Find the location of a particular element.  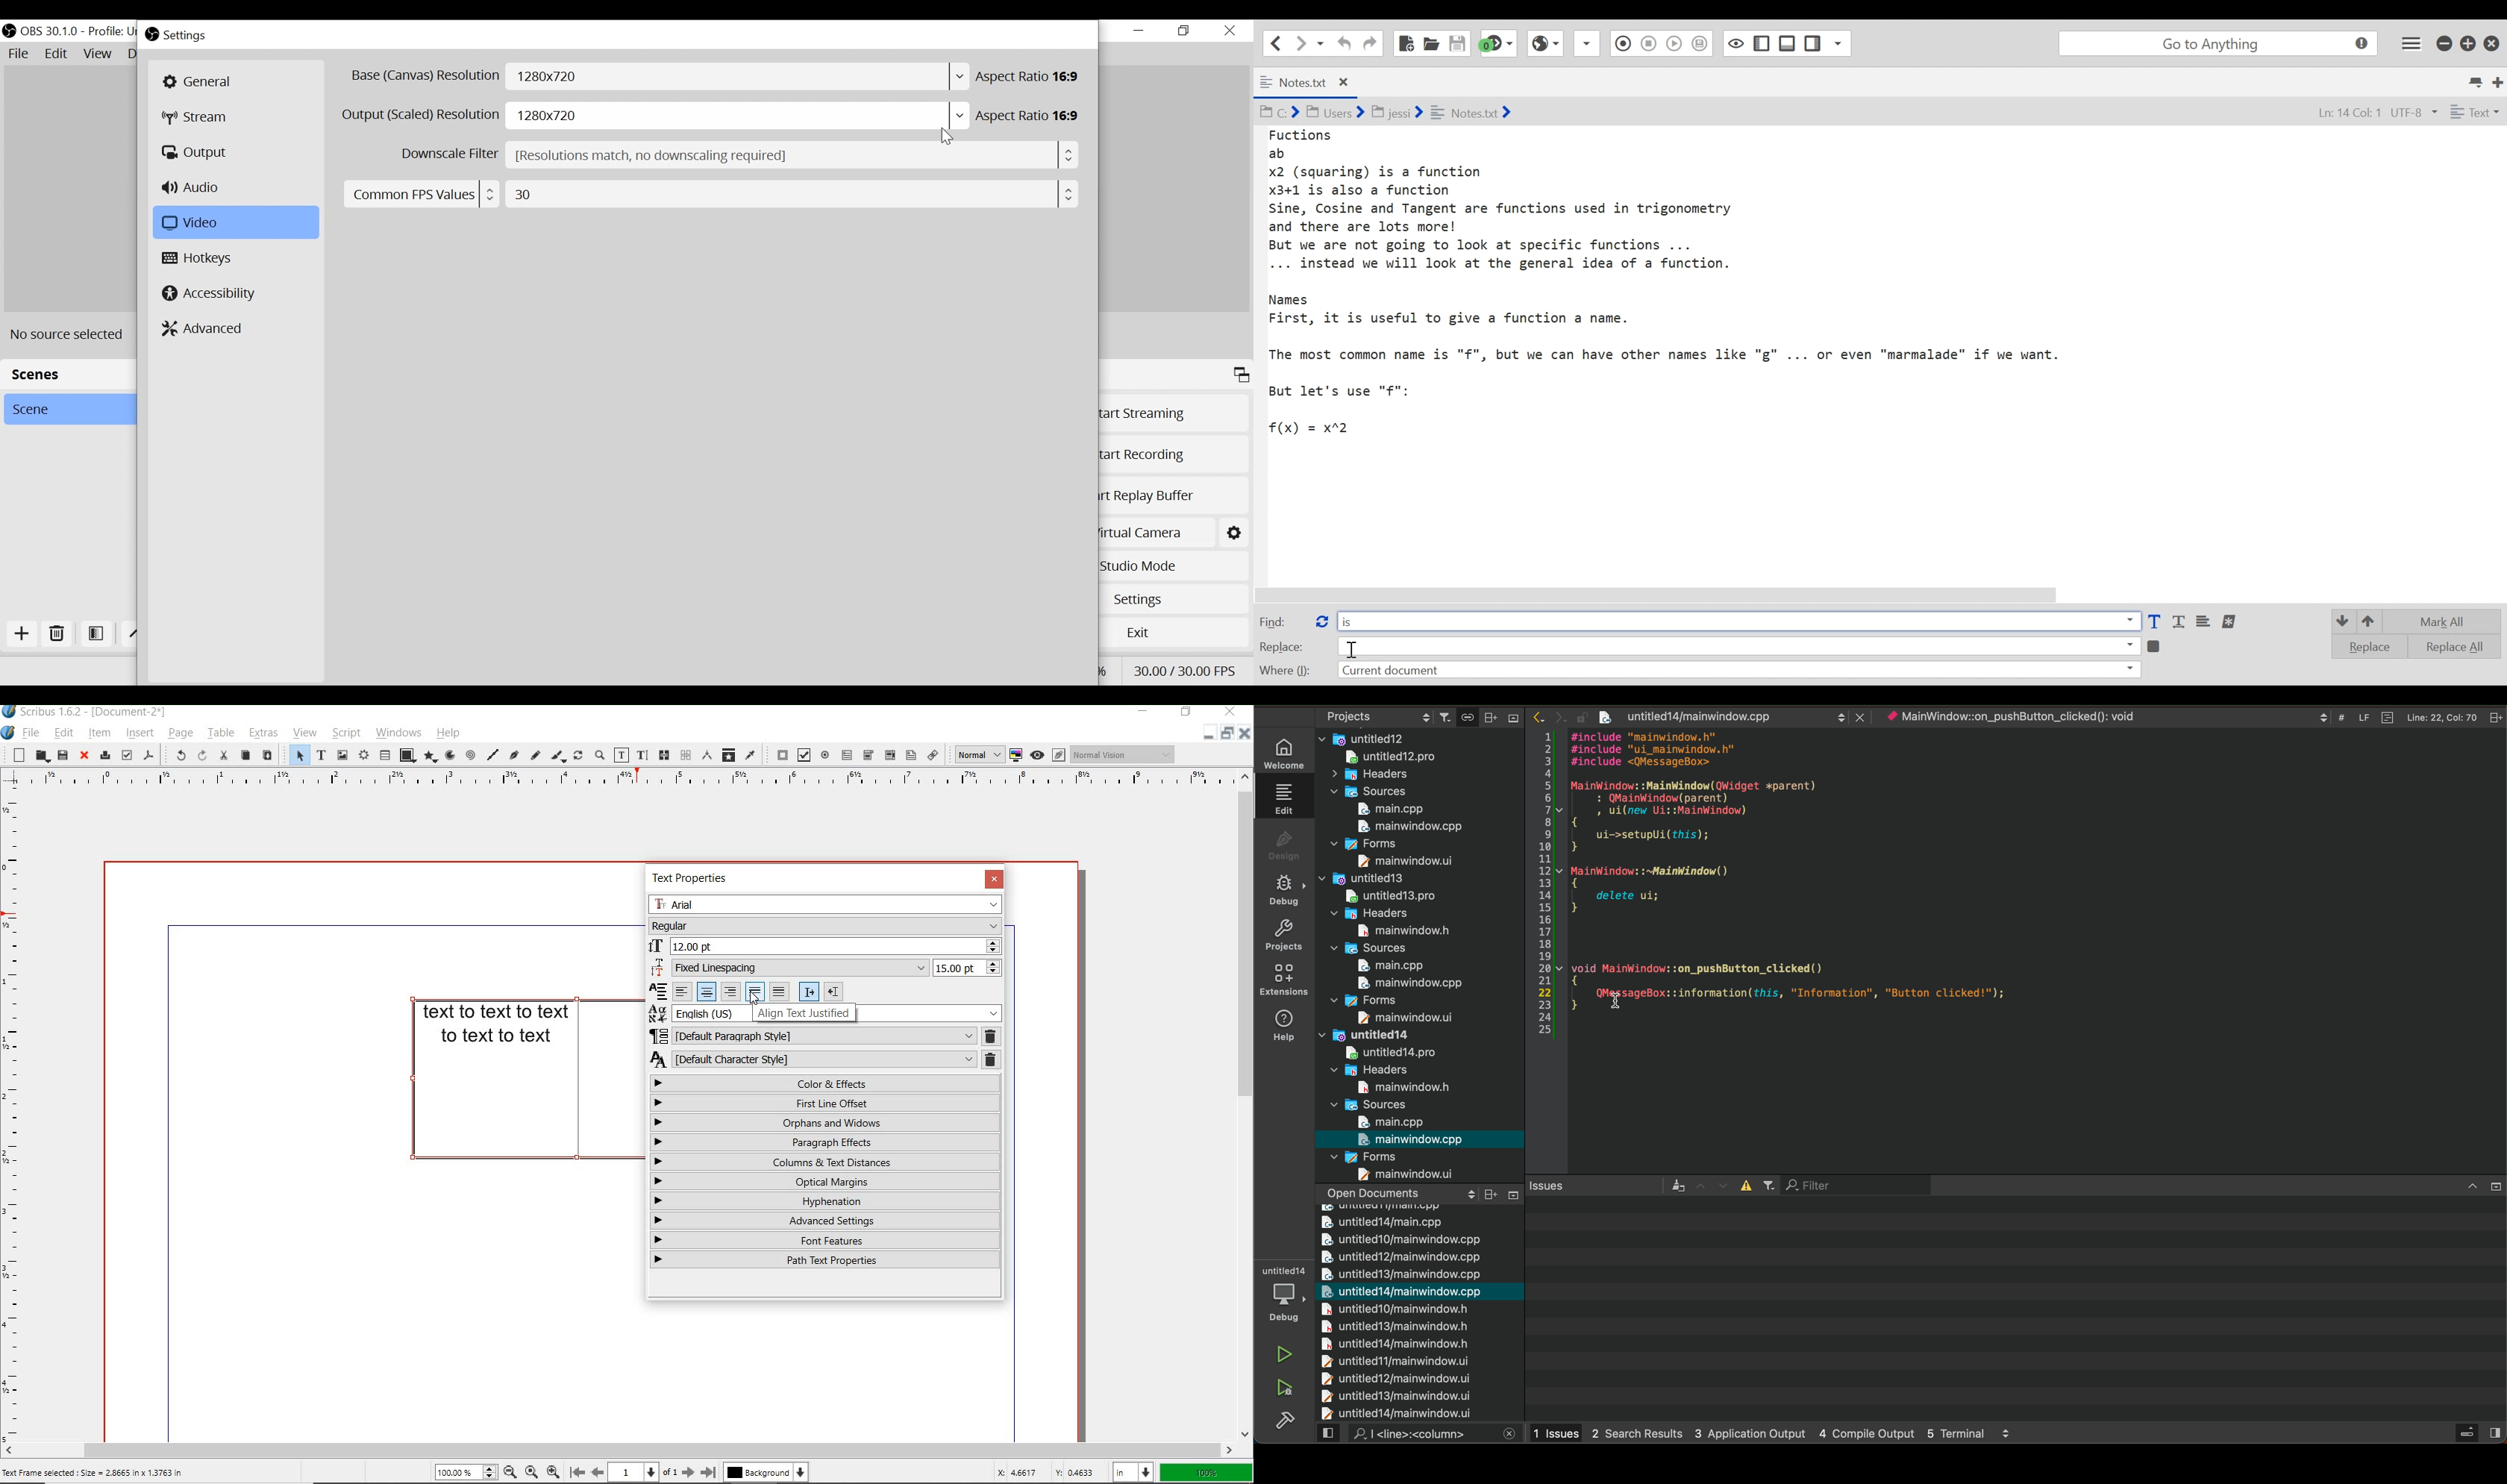

pdf radio button is located at coordinates (824, 755).